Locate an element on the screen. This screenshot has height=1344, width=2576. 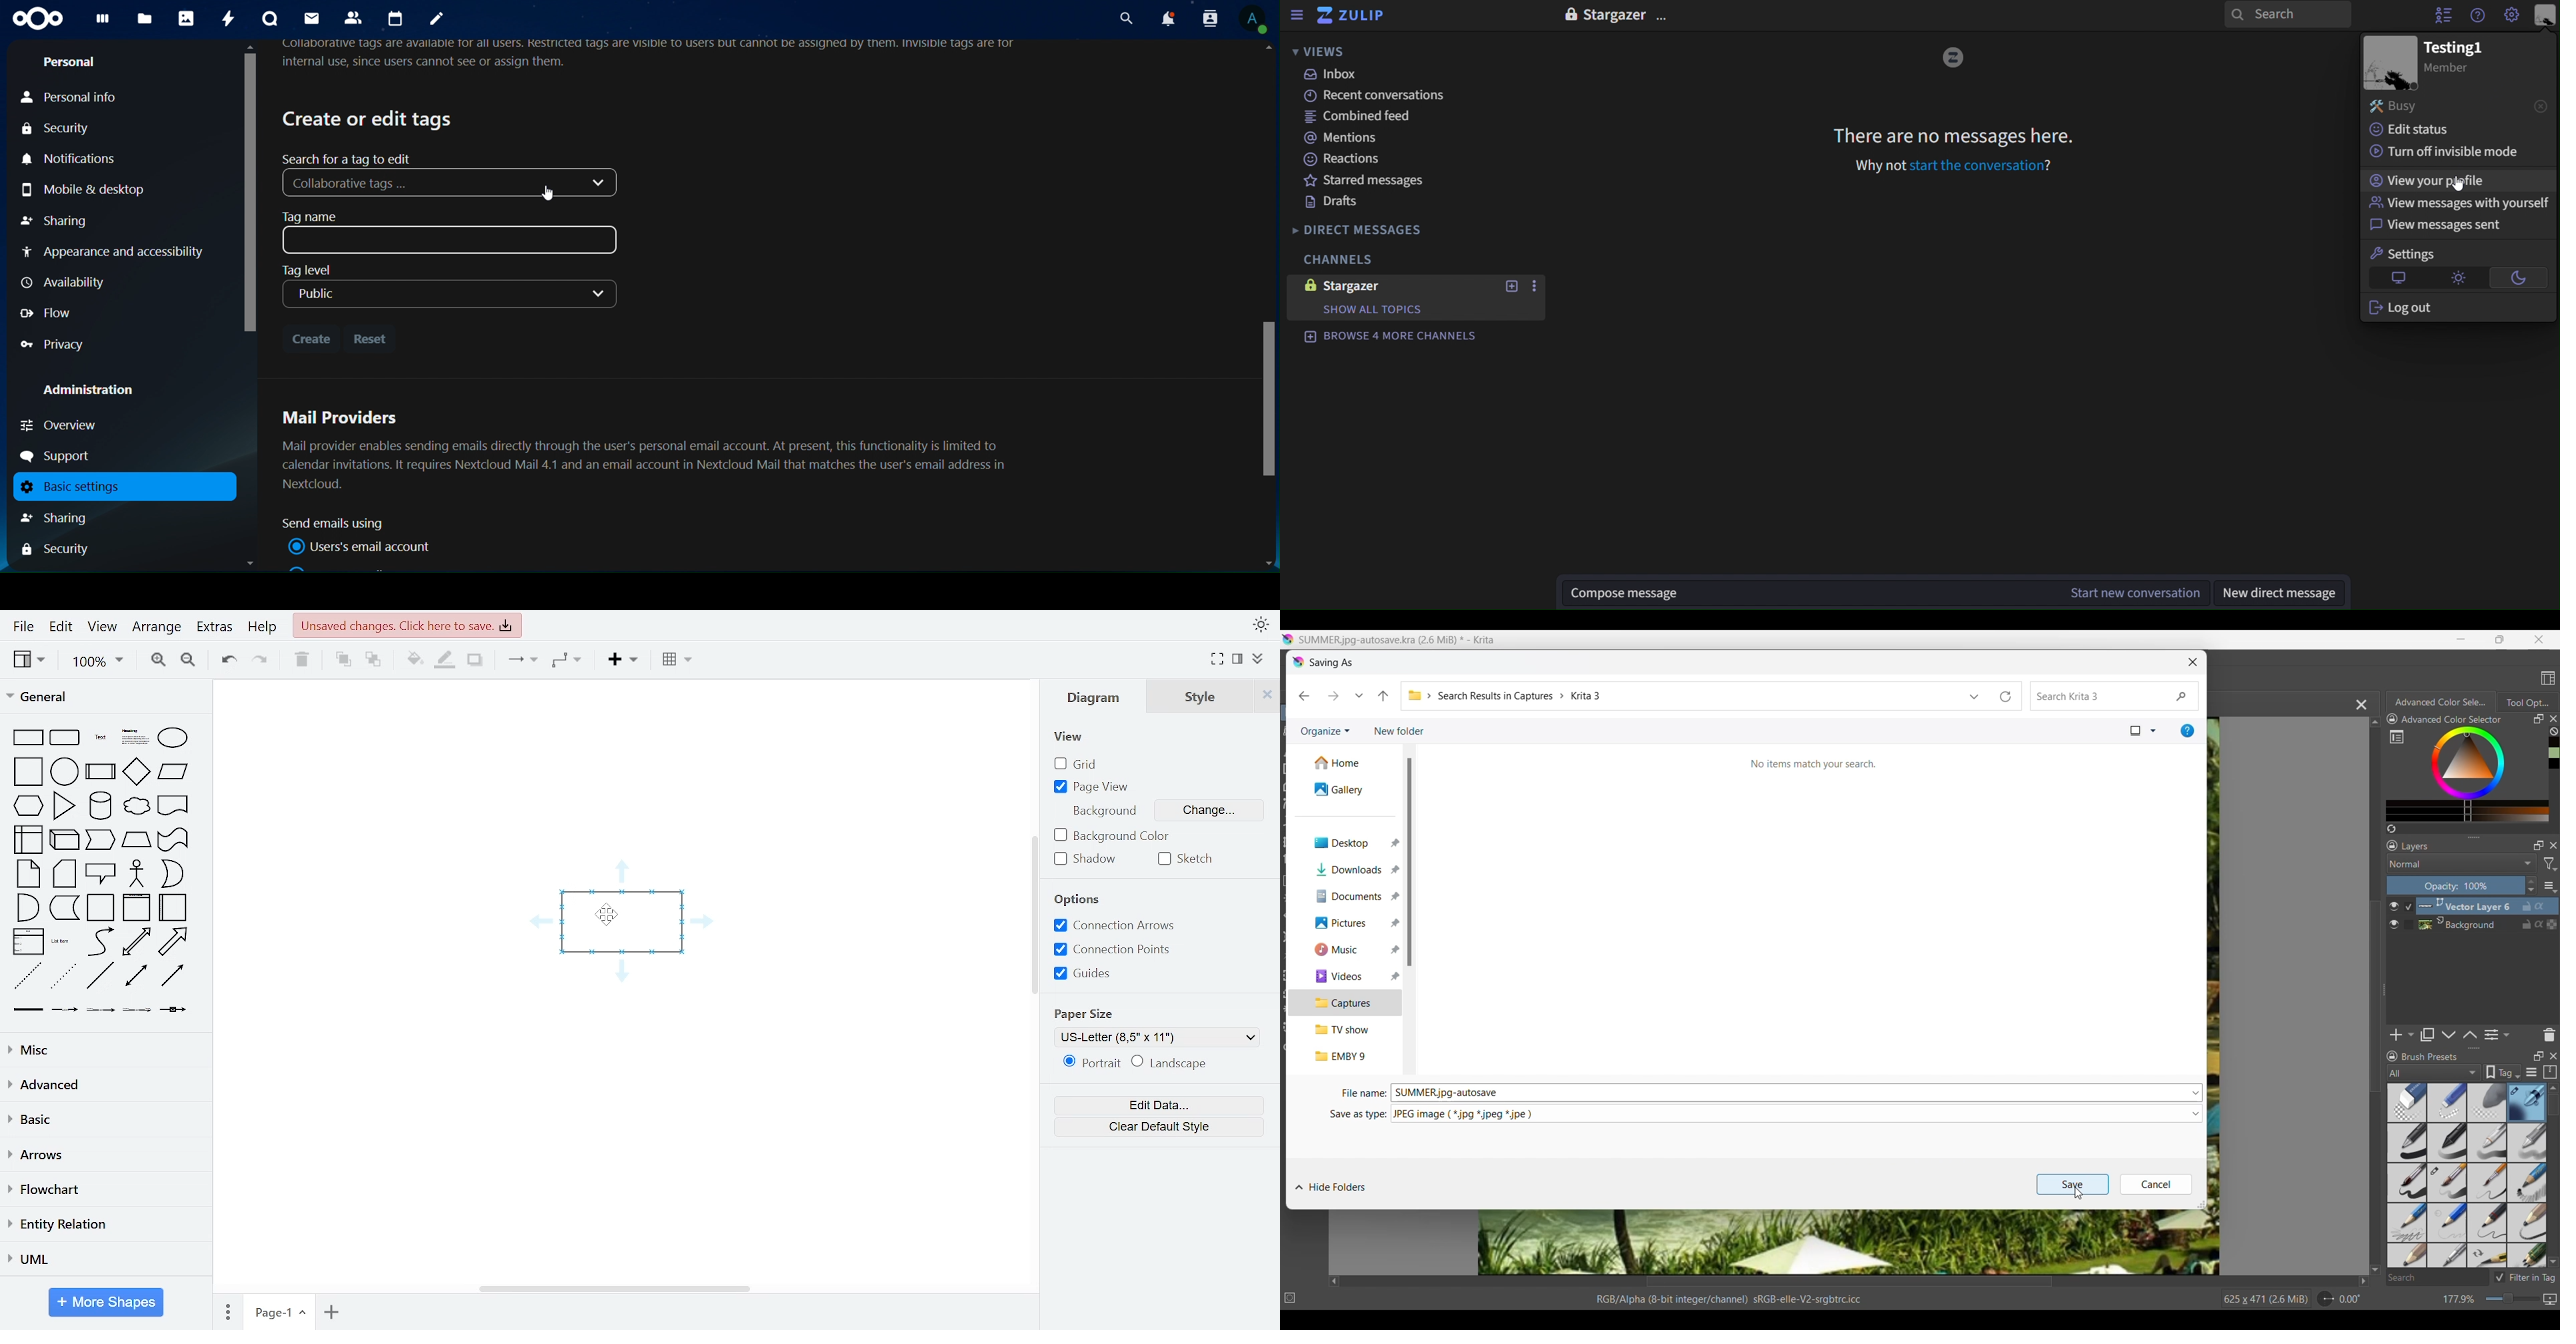
vertical container is located at coordinates (136, 908).